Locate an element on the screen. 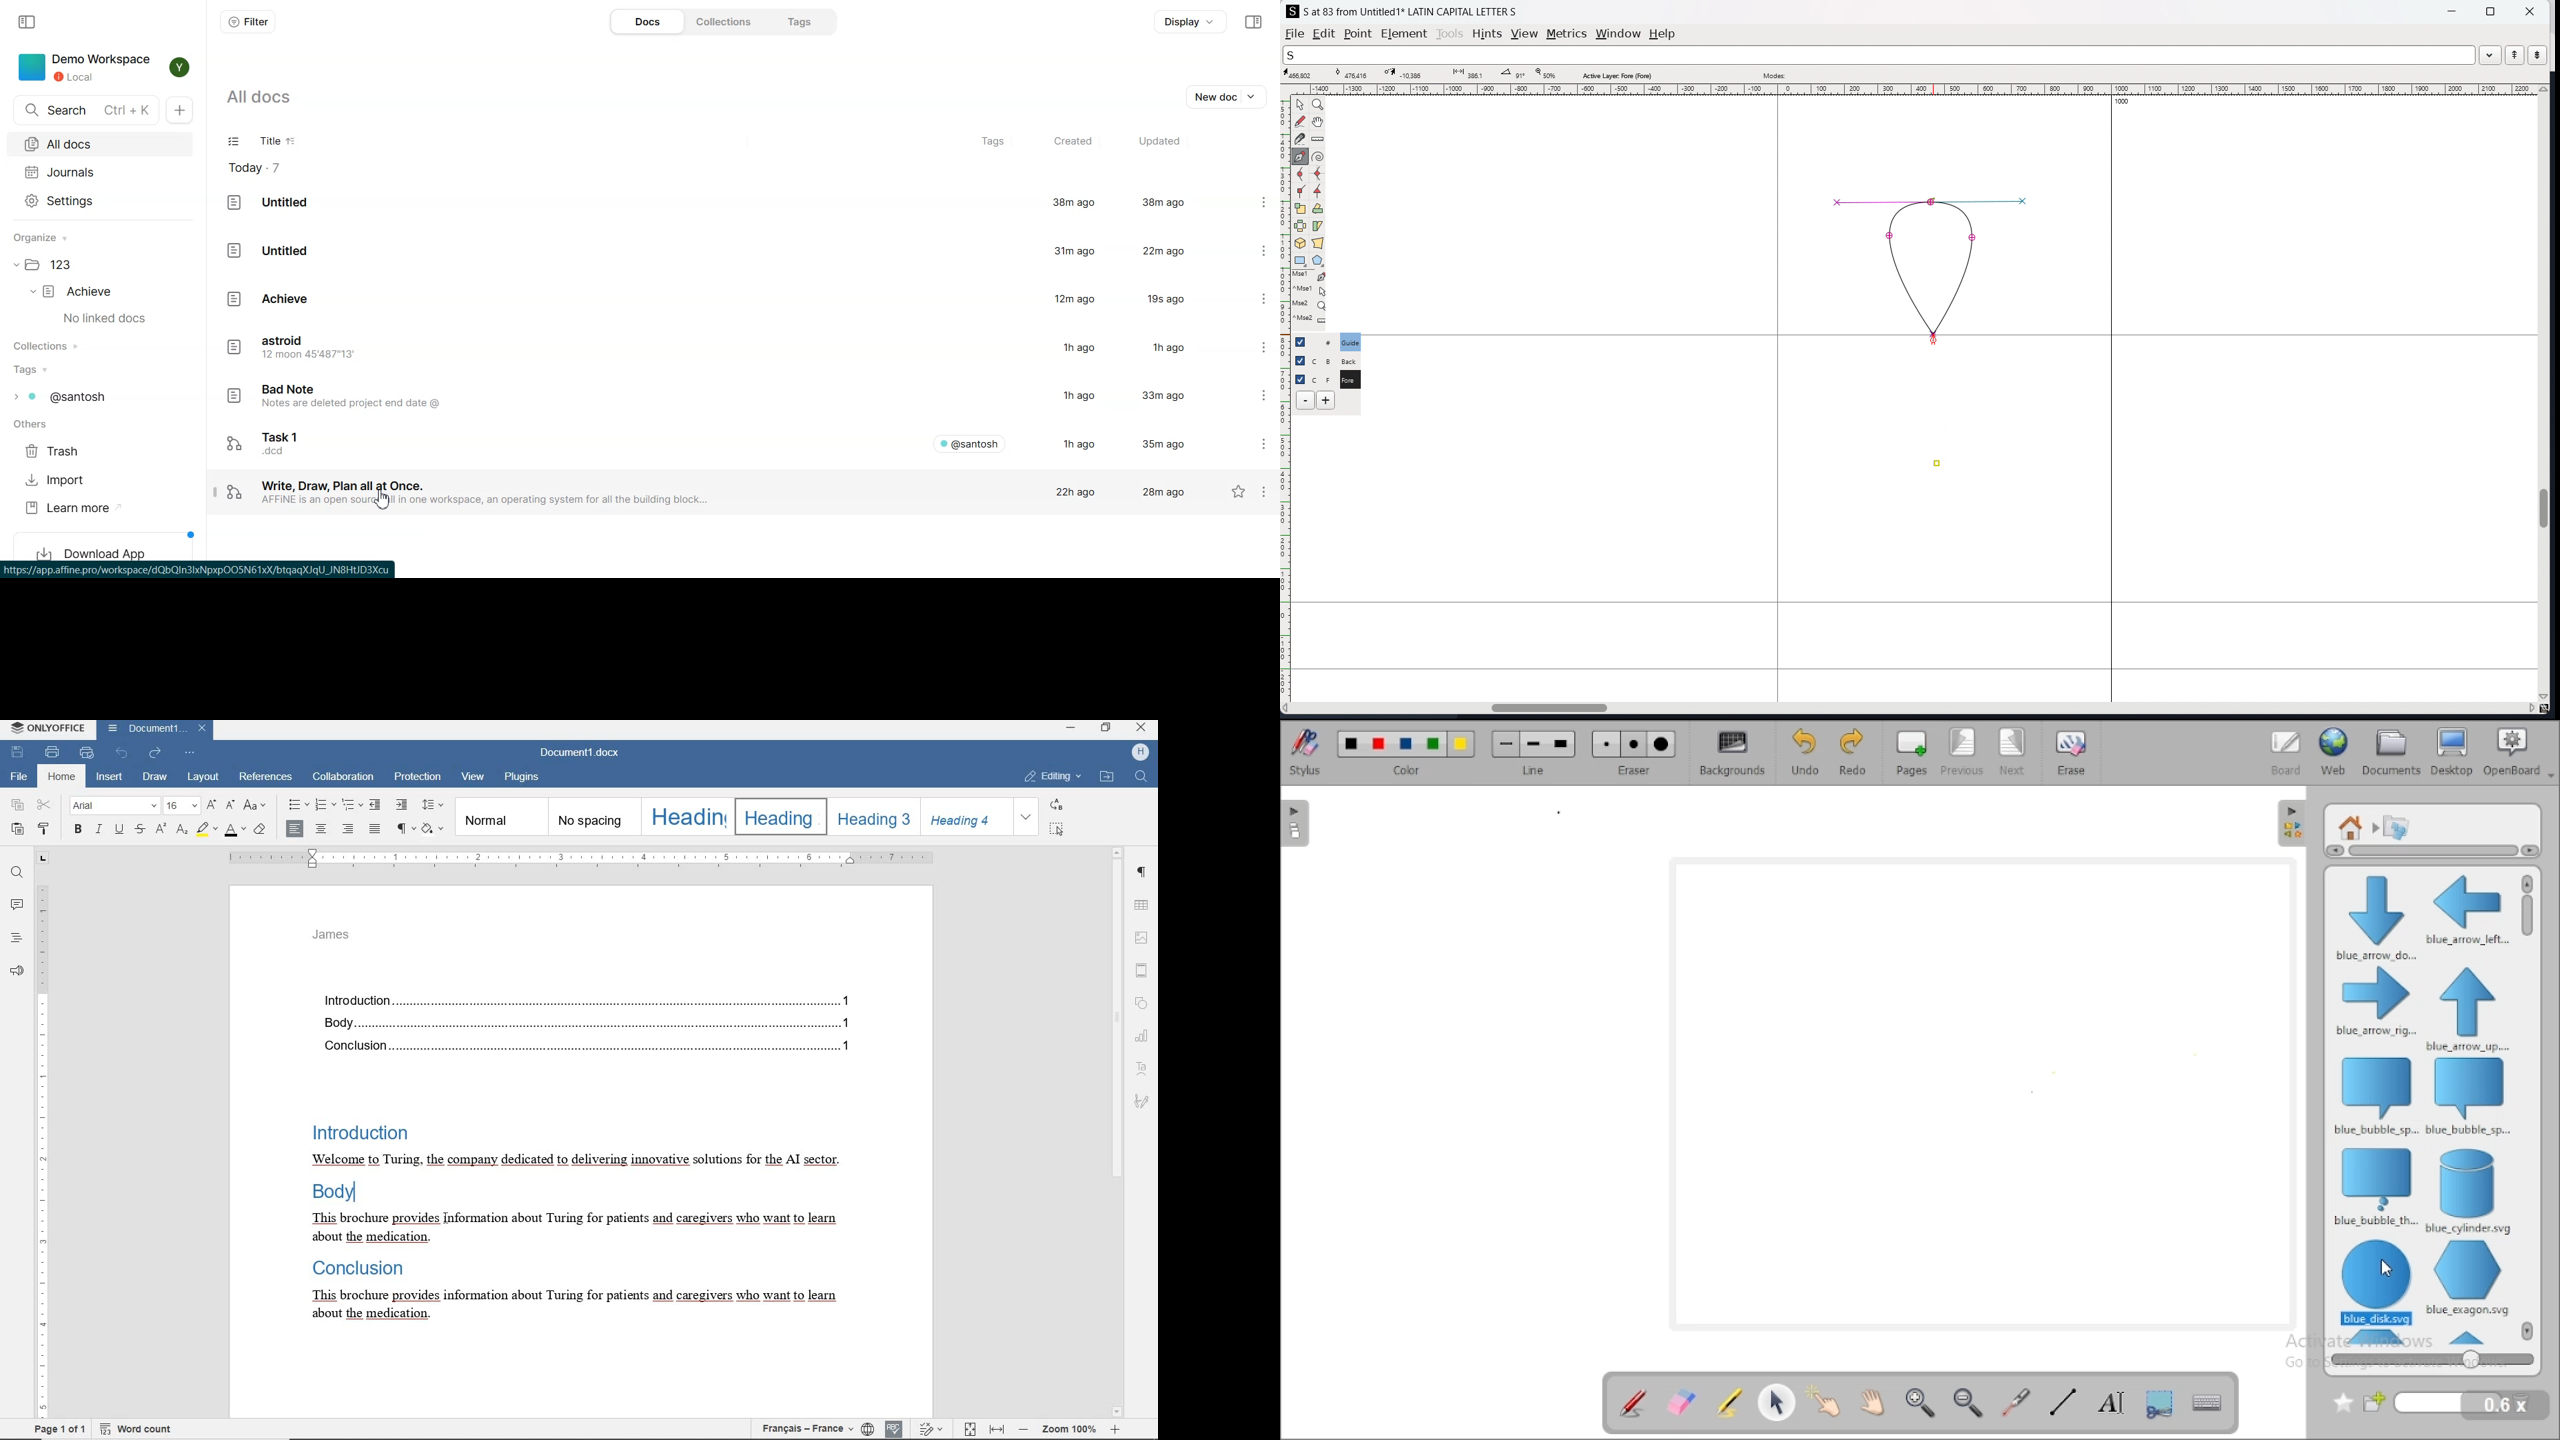  This brochure provides information about Turing for patients and caregivers who want to learn
about the medication. is located at coordinates (571, 1230).